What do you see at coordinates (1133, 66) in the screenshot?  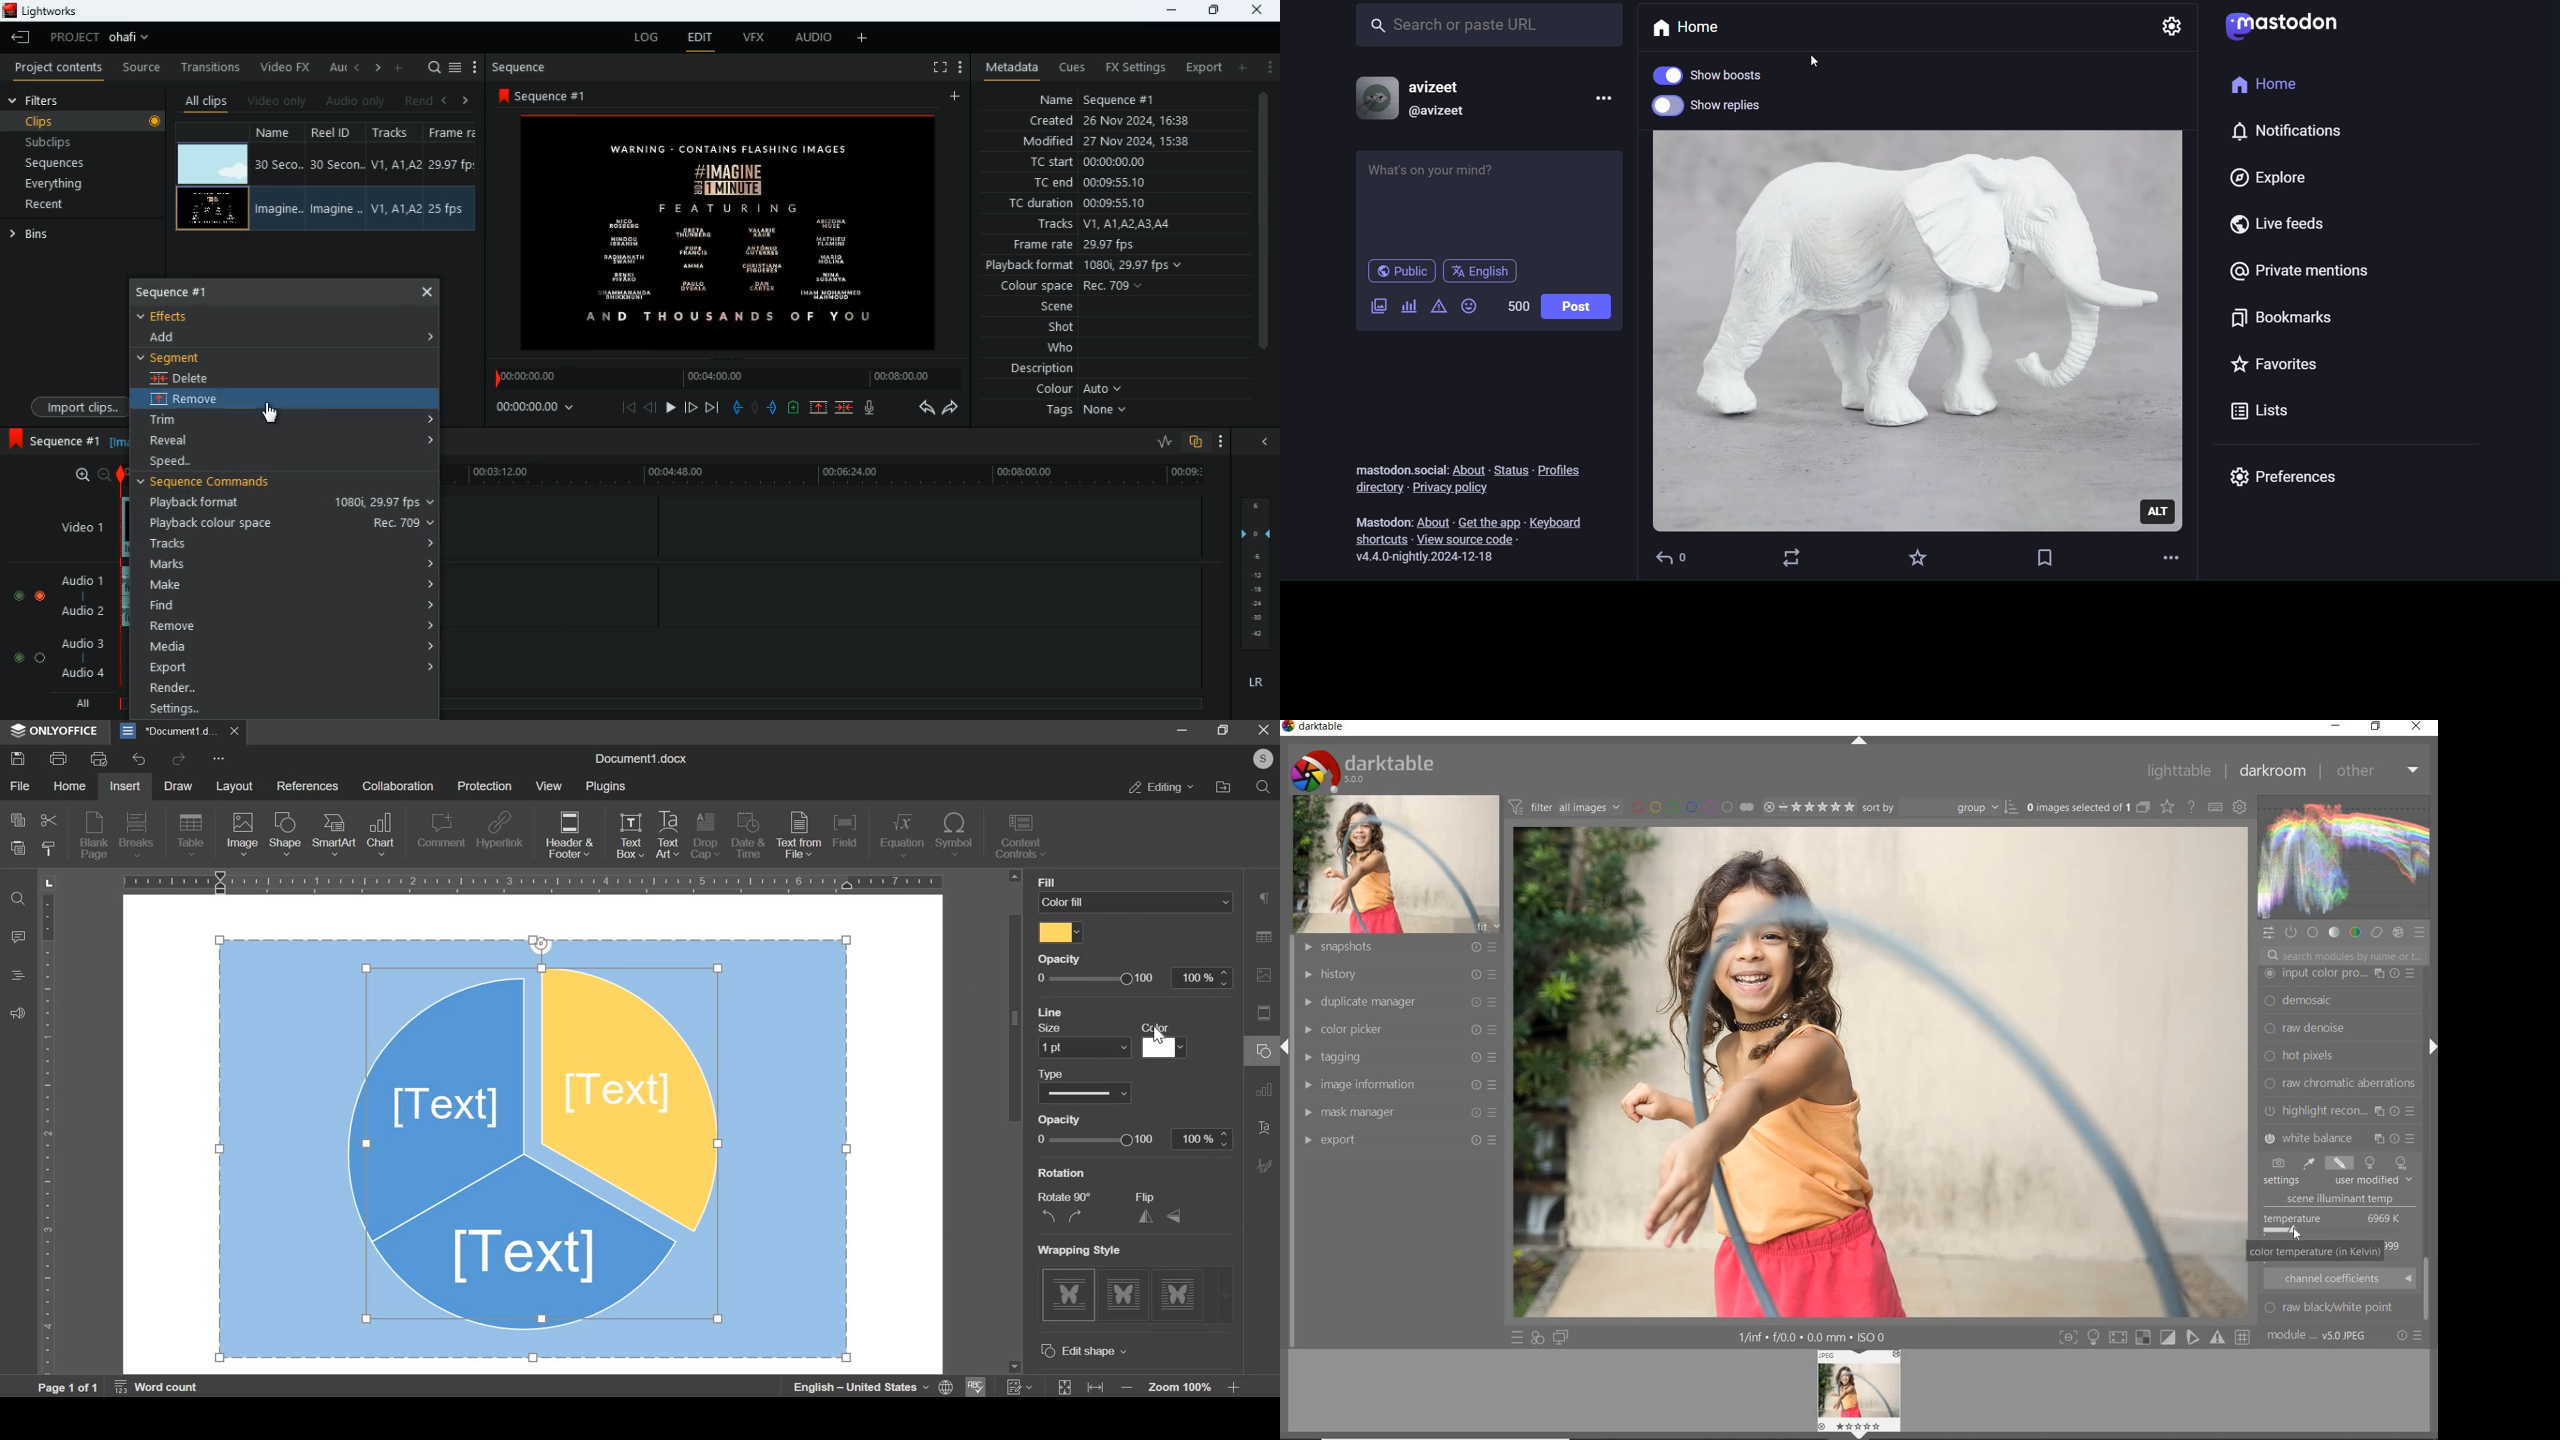 I see `fx settings` at bounding box center [1133, 66].